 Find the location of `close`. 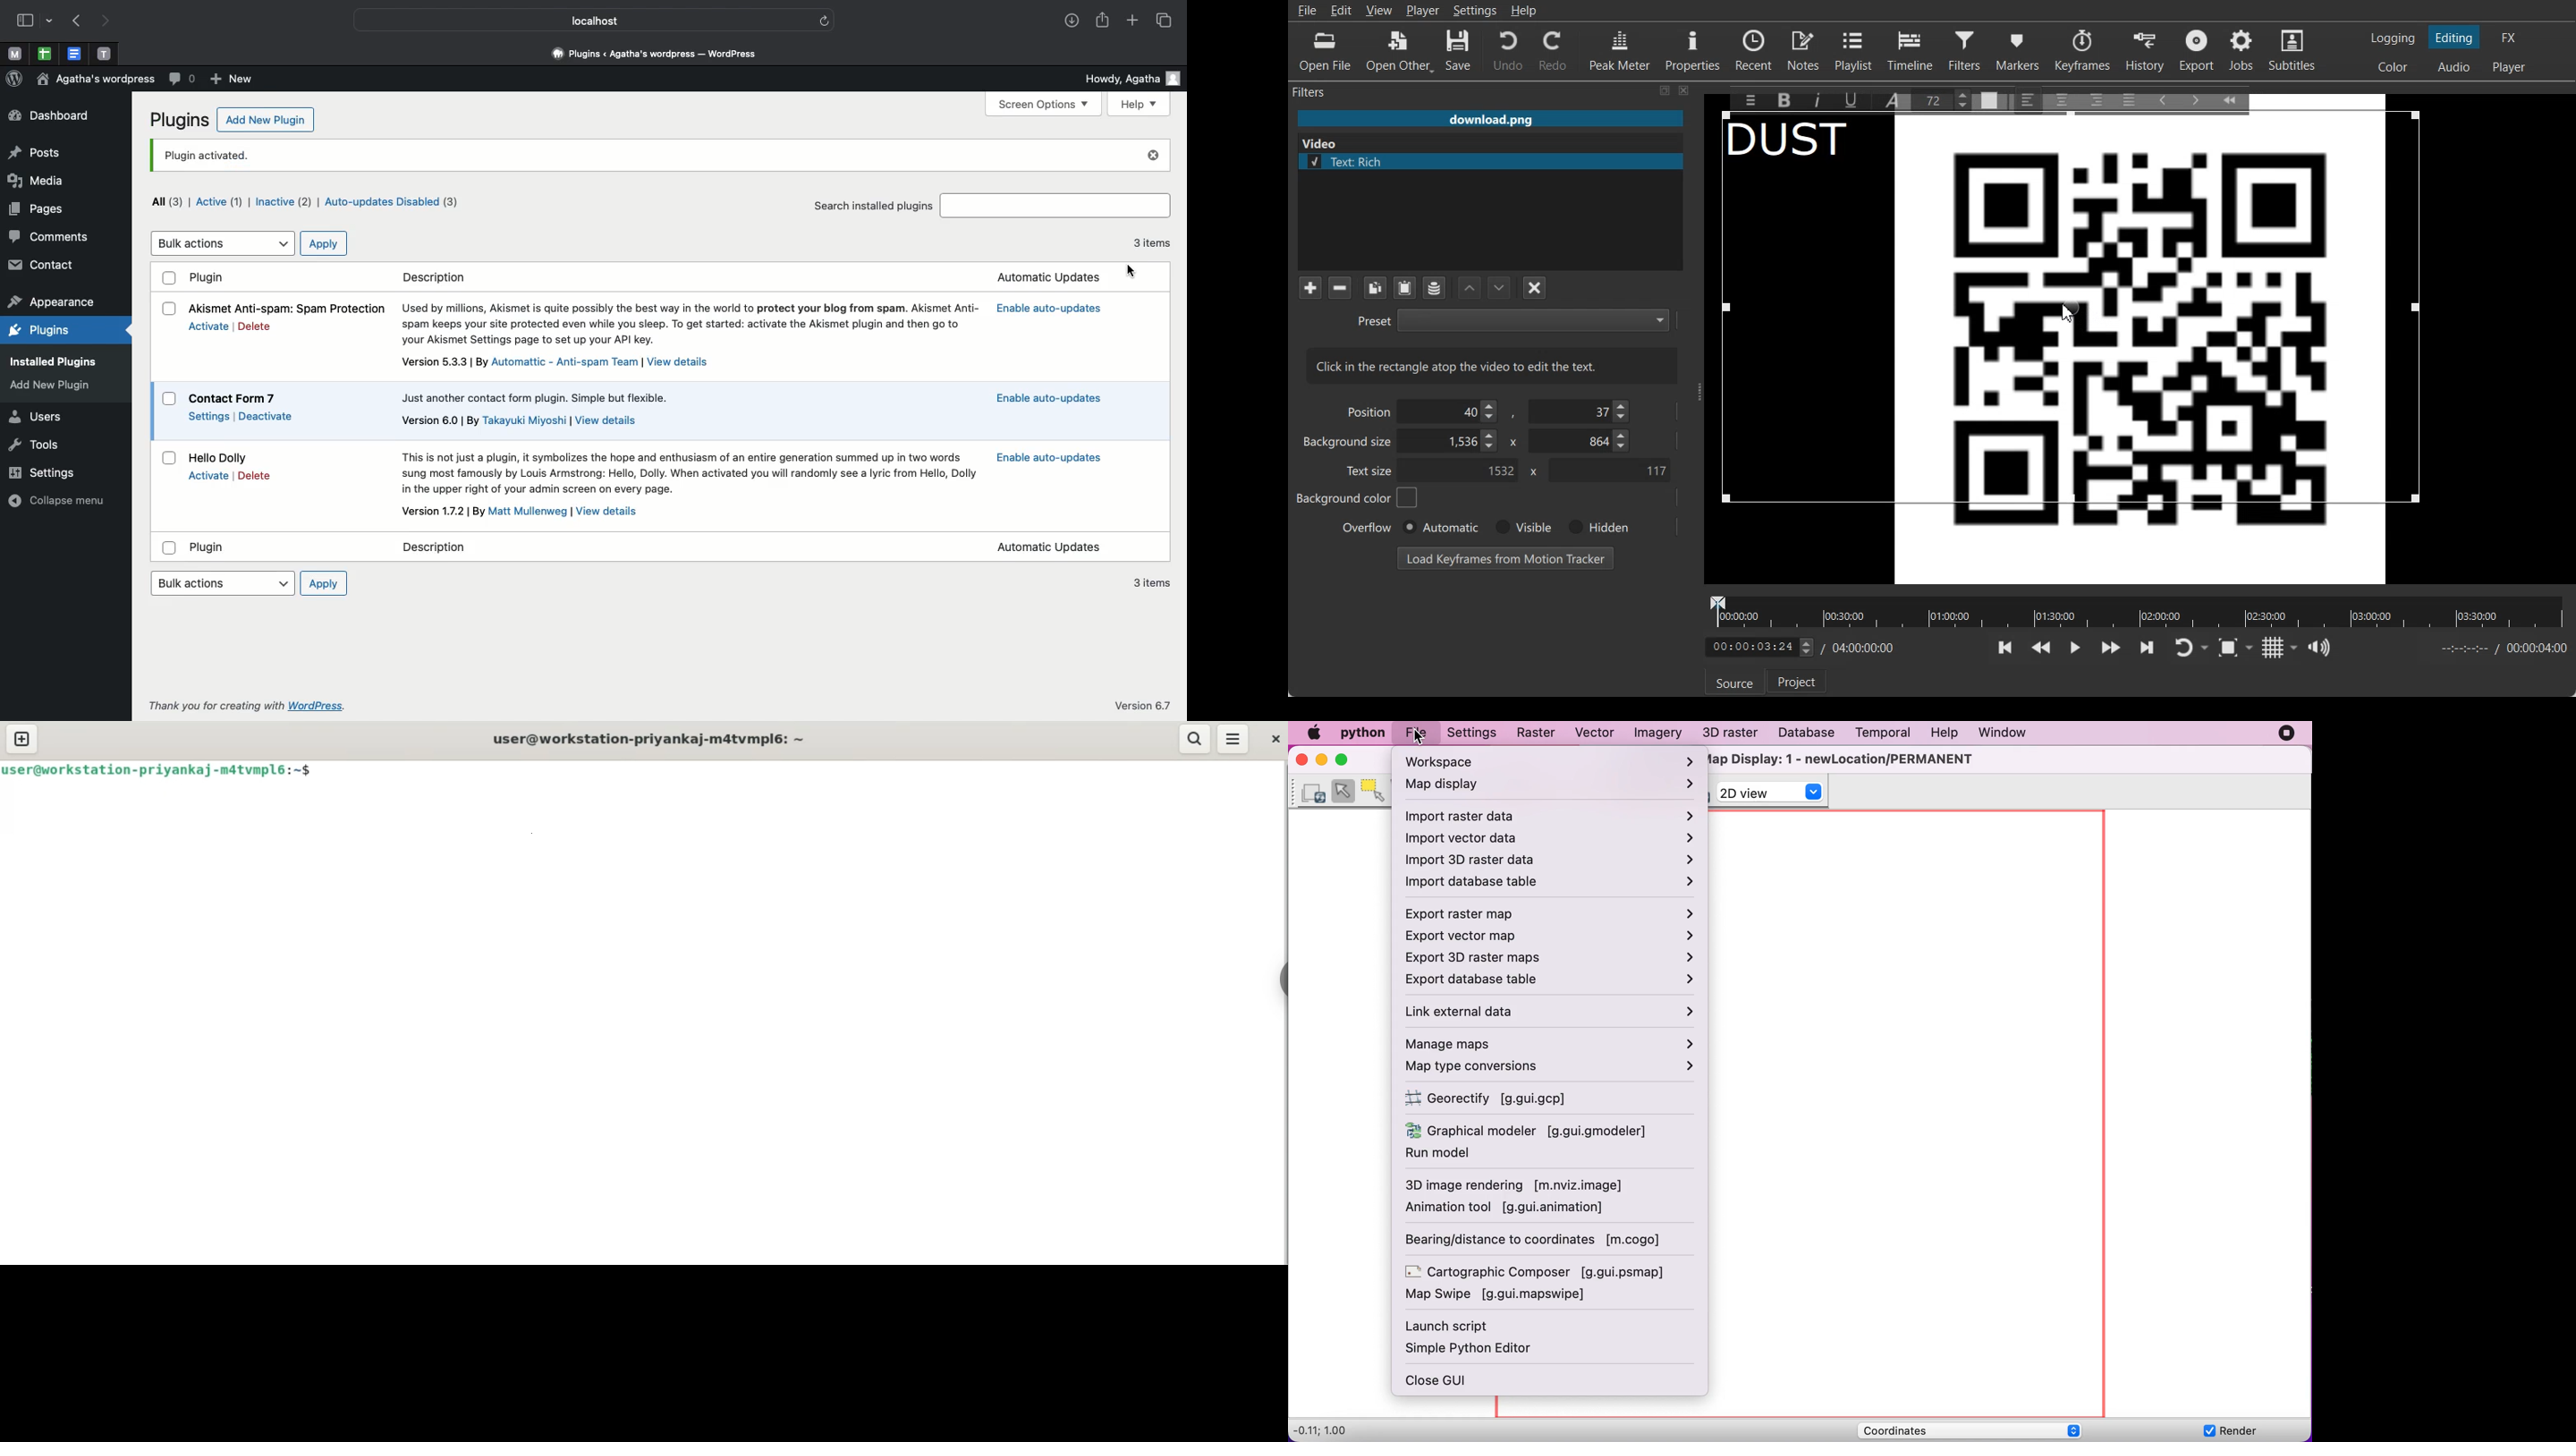

close is located at coordinates (1151, 156).